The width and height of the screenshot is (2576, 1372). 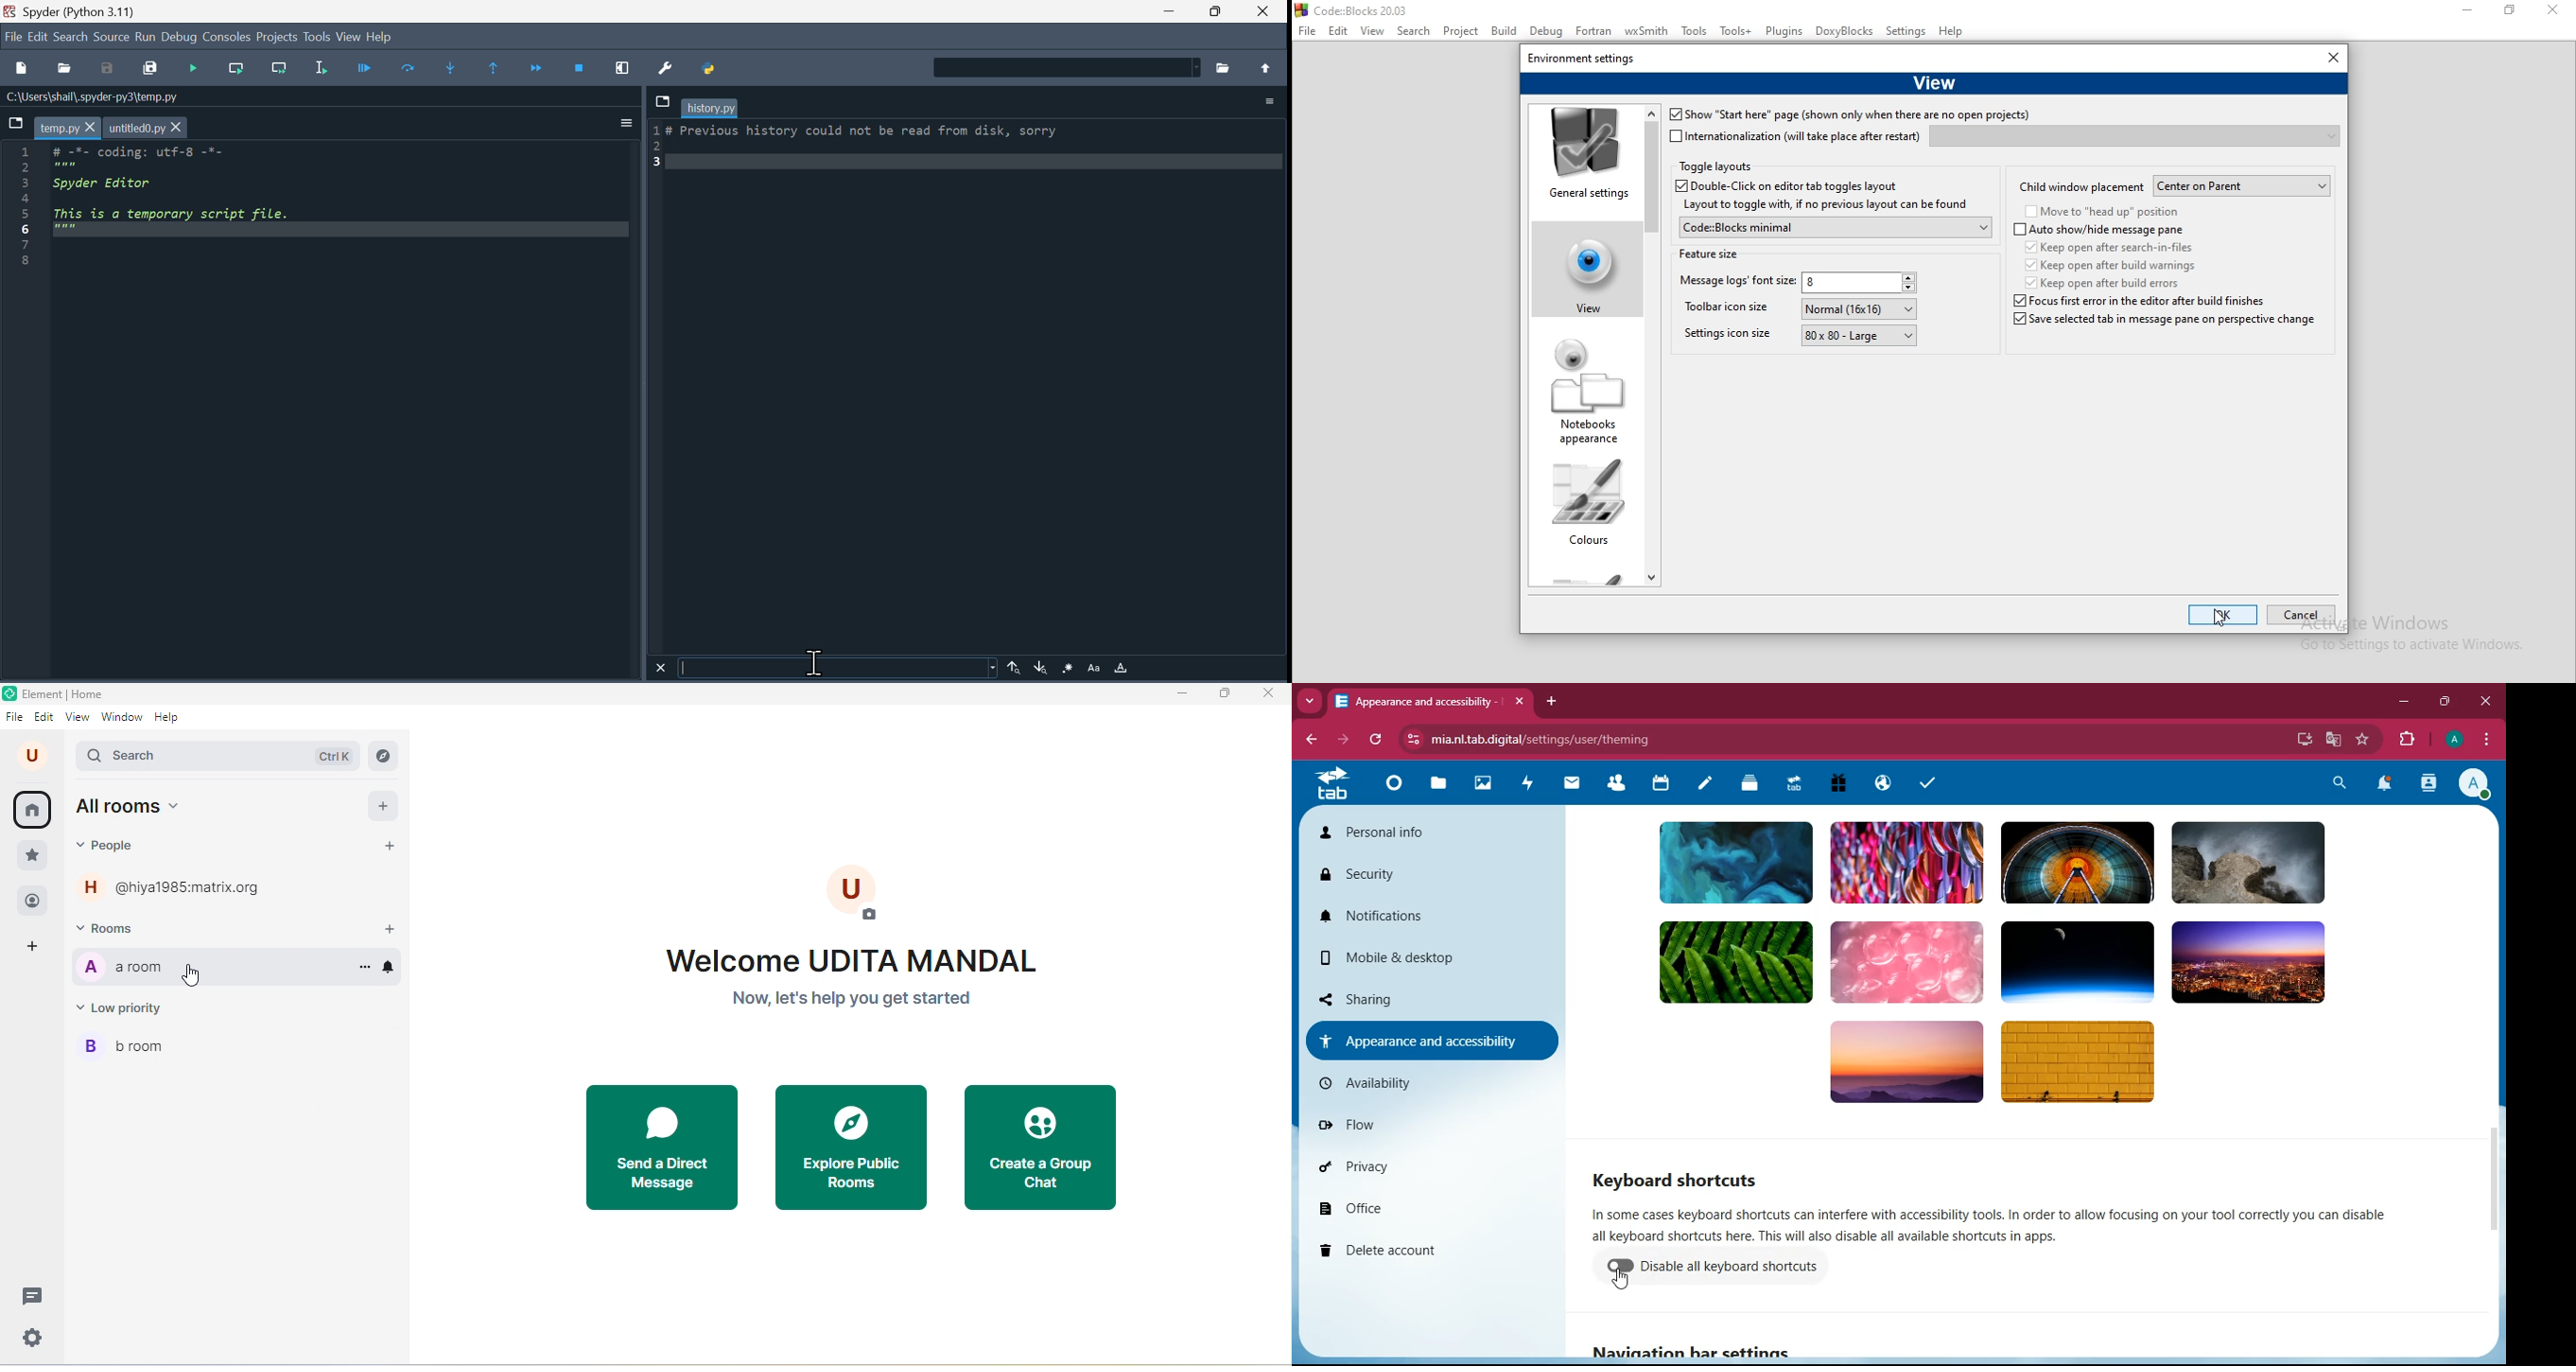 I want to click on Feature size, so click(x=1709, y=252).